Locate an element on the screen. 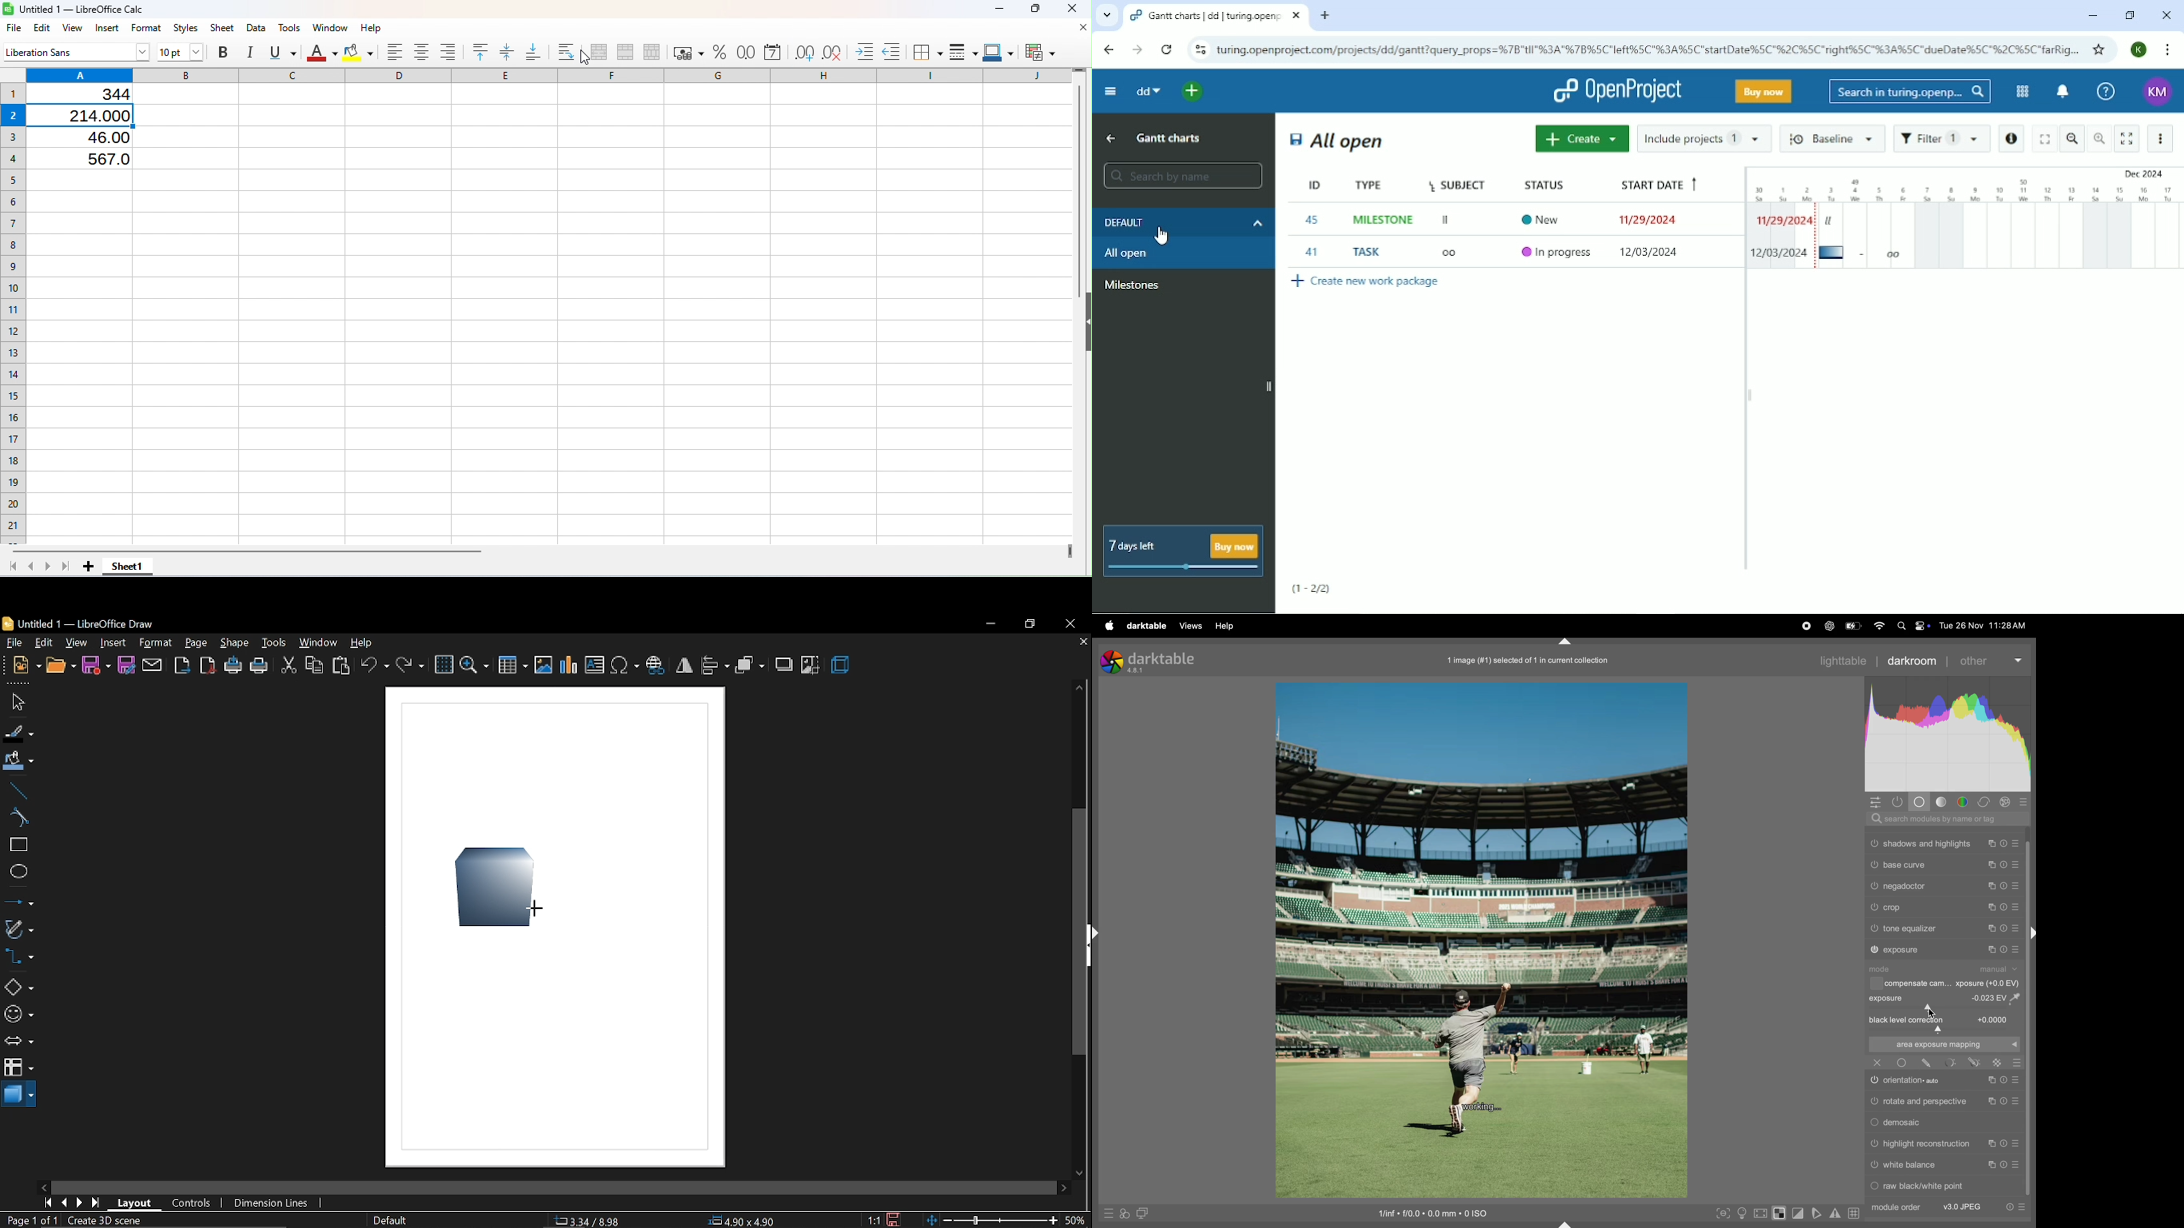  Align left is located at coordinates (397, 53).